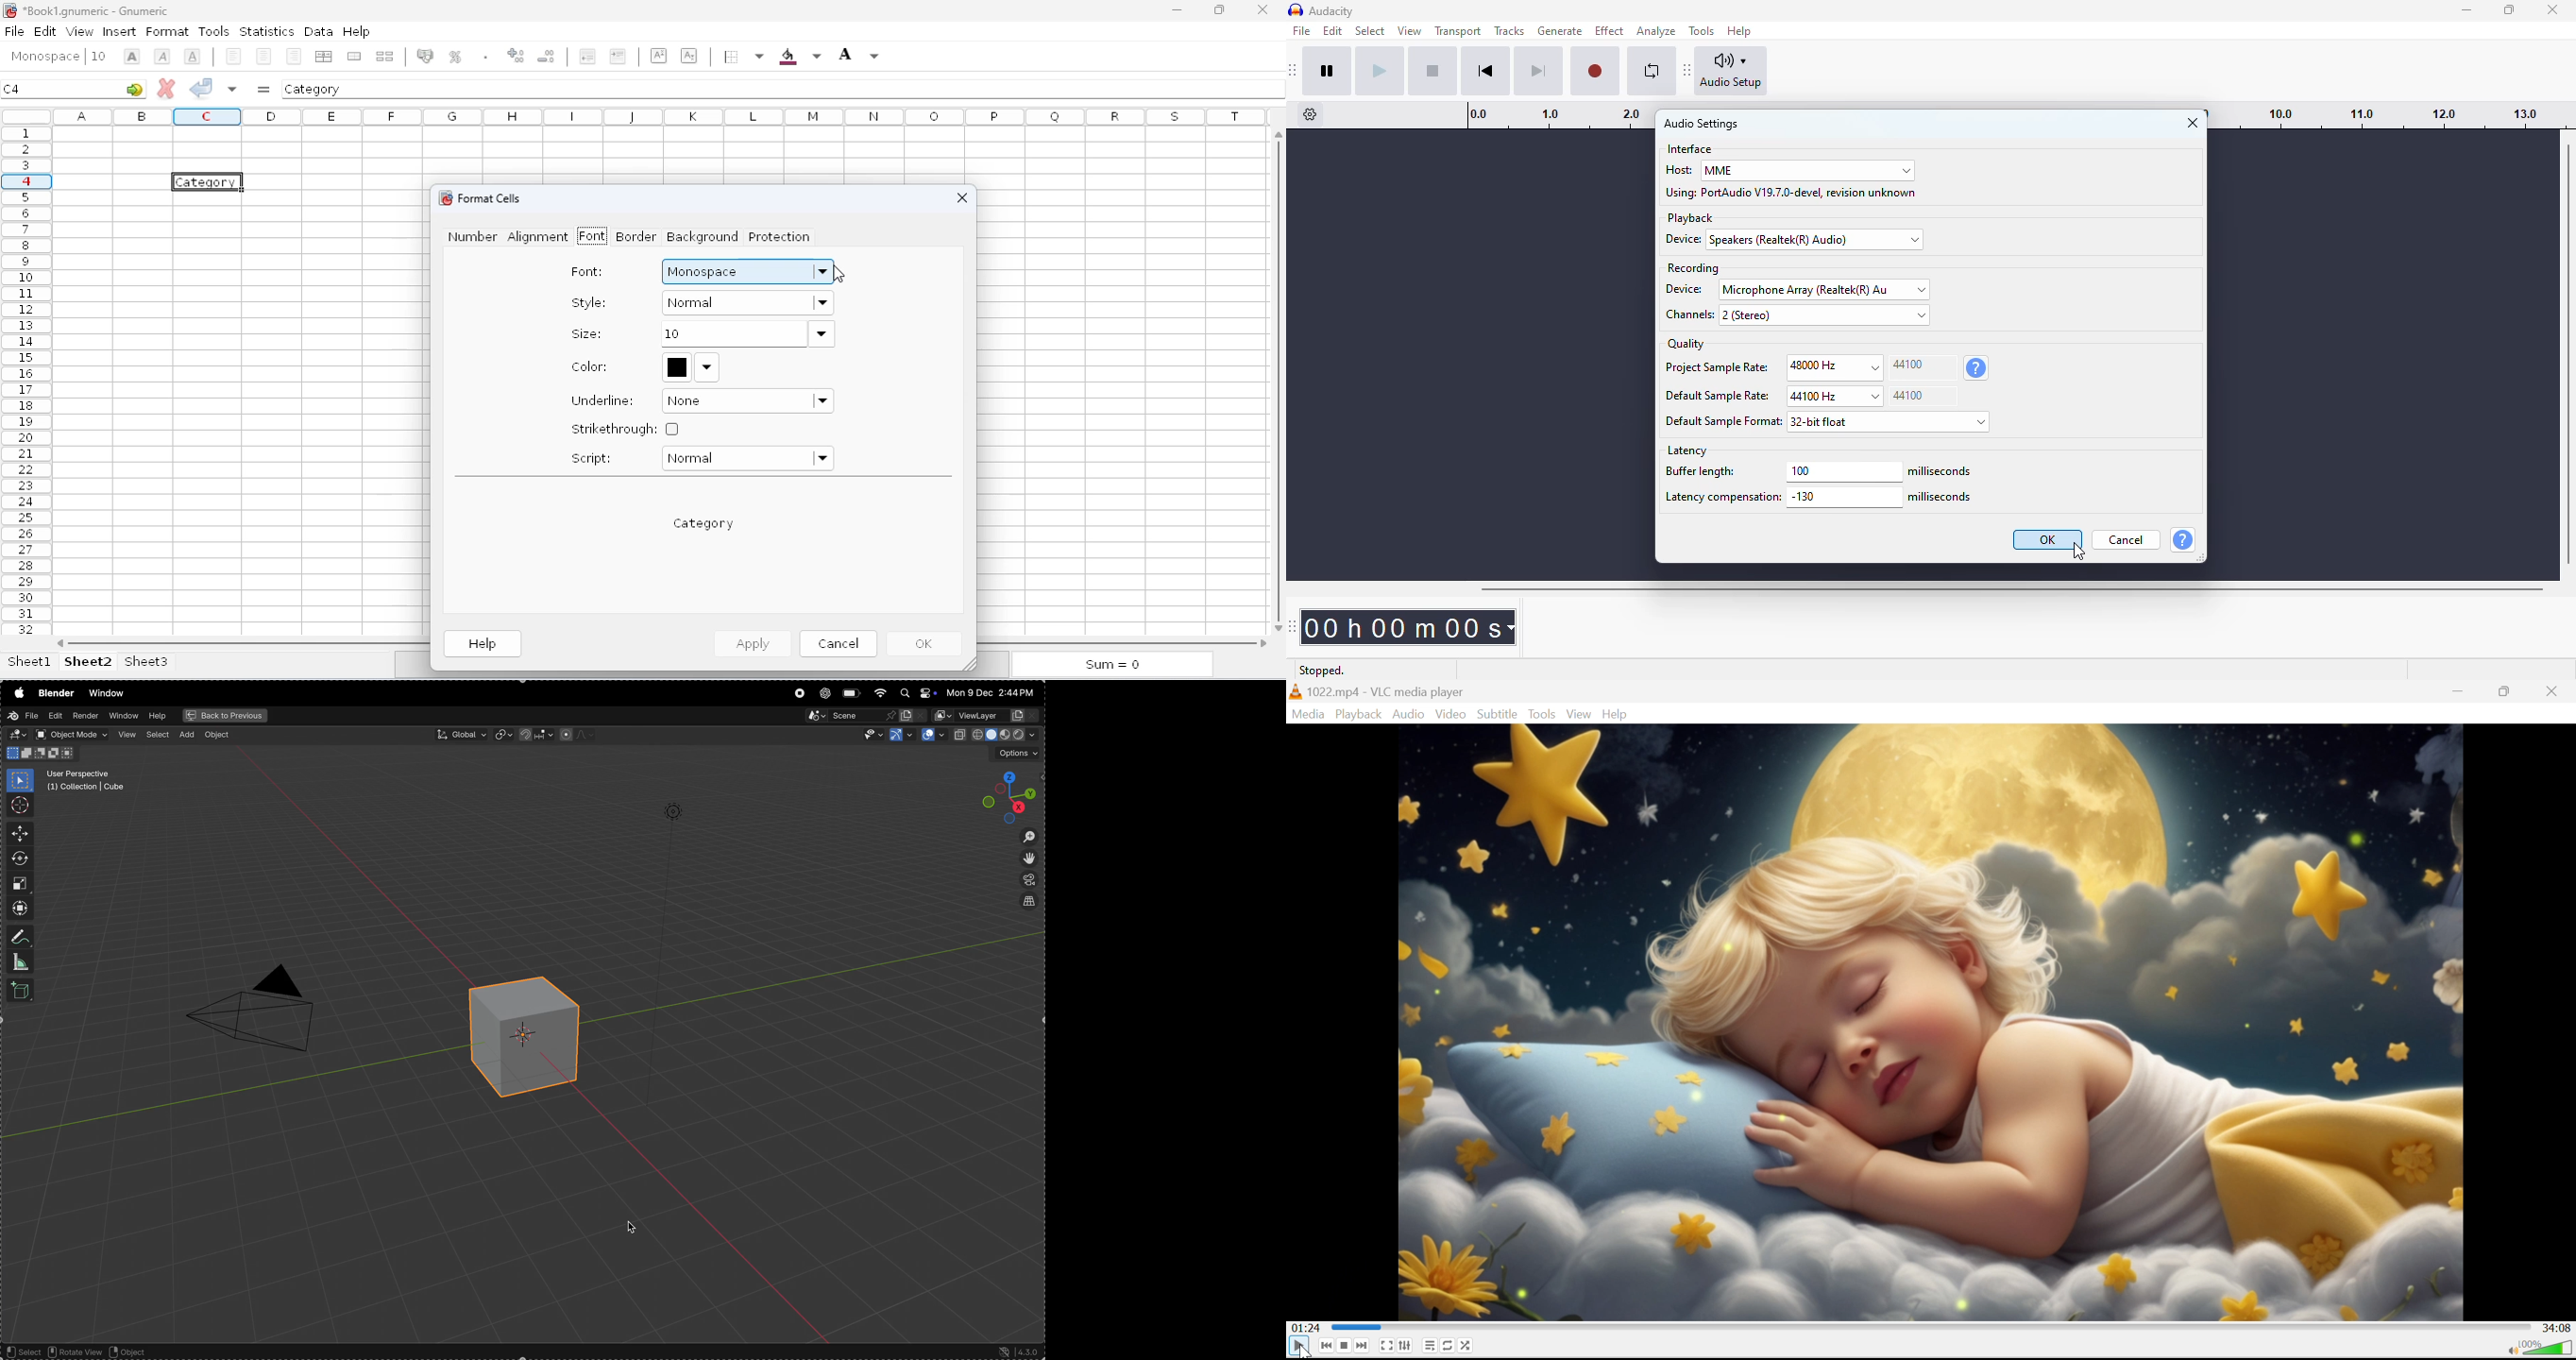 This screenshot has height=1372, width=2576. What do you see at coordinates (80, 31) in the screenshot?
I see `view` at bounding box center [80, 31].